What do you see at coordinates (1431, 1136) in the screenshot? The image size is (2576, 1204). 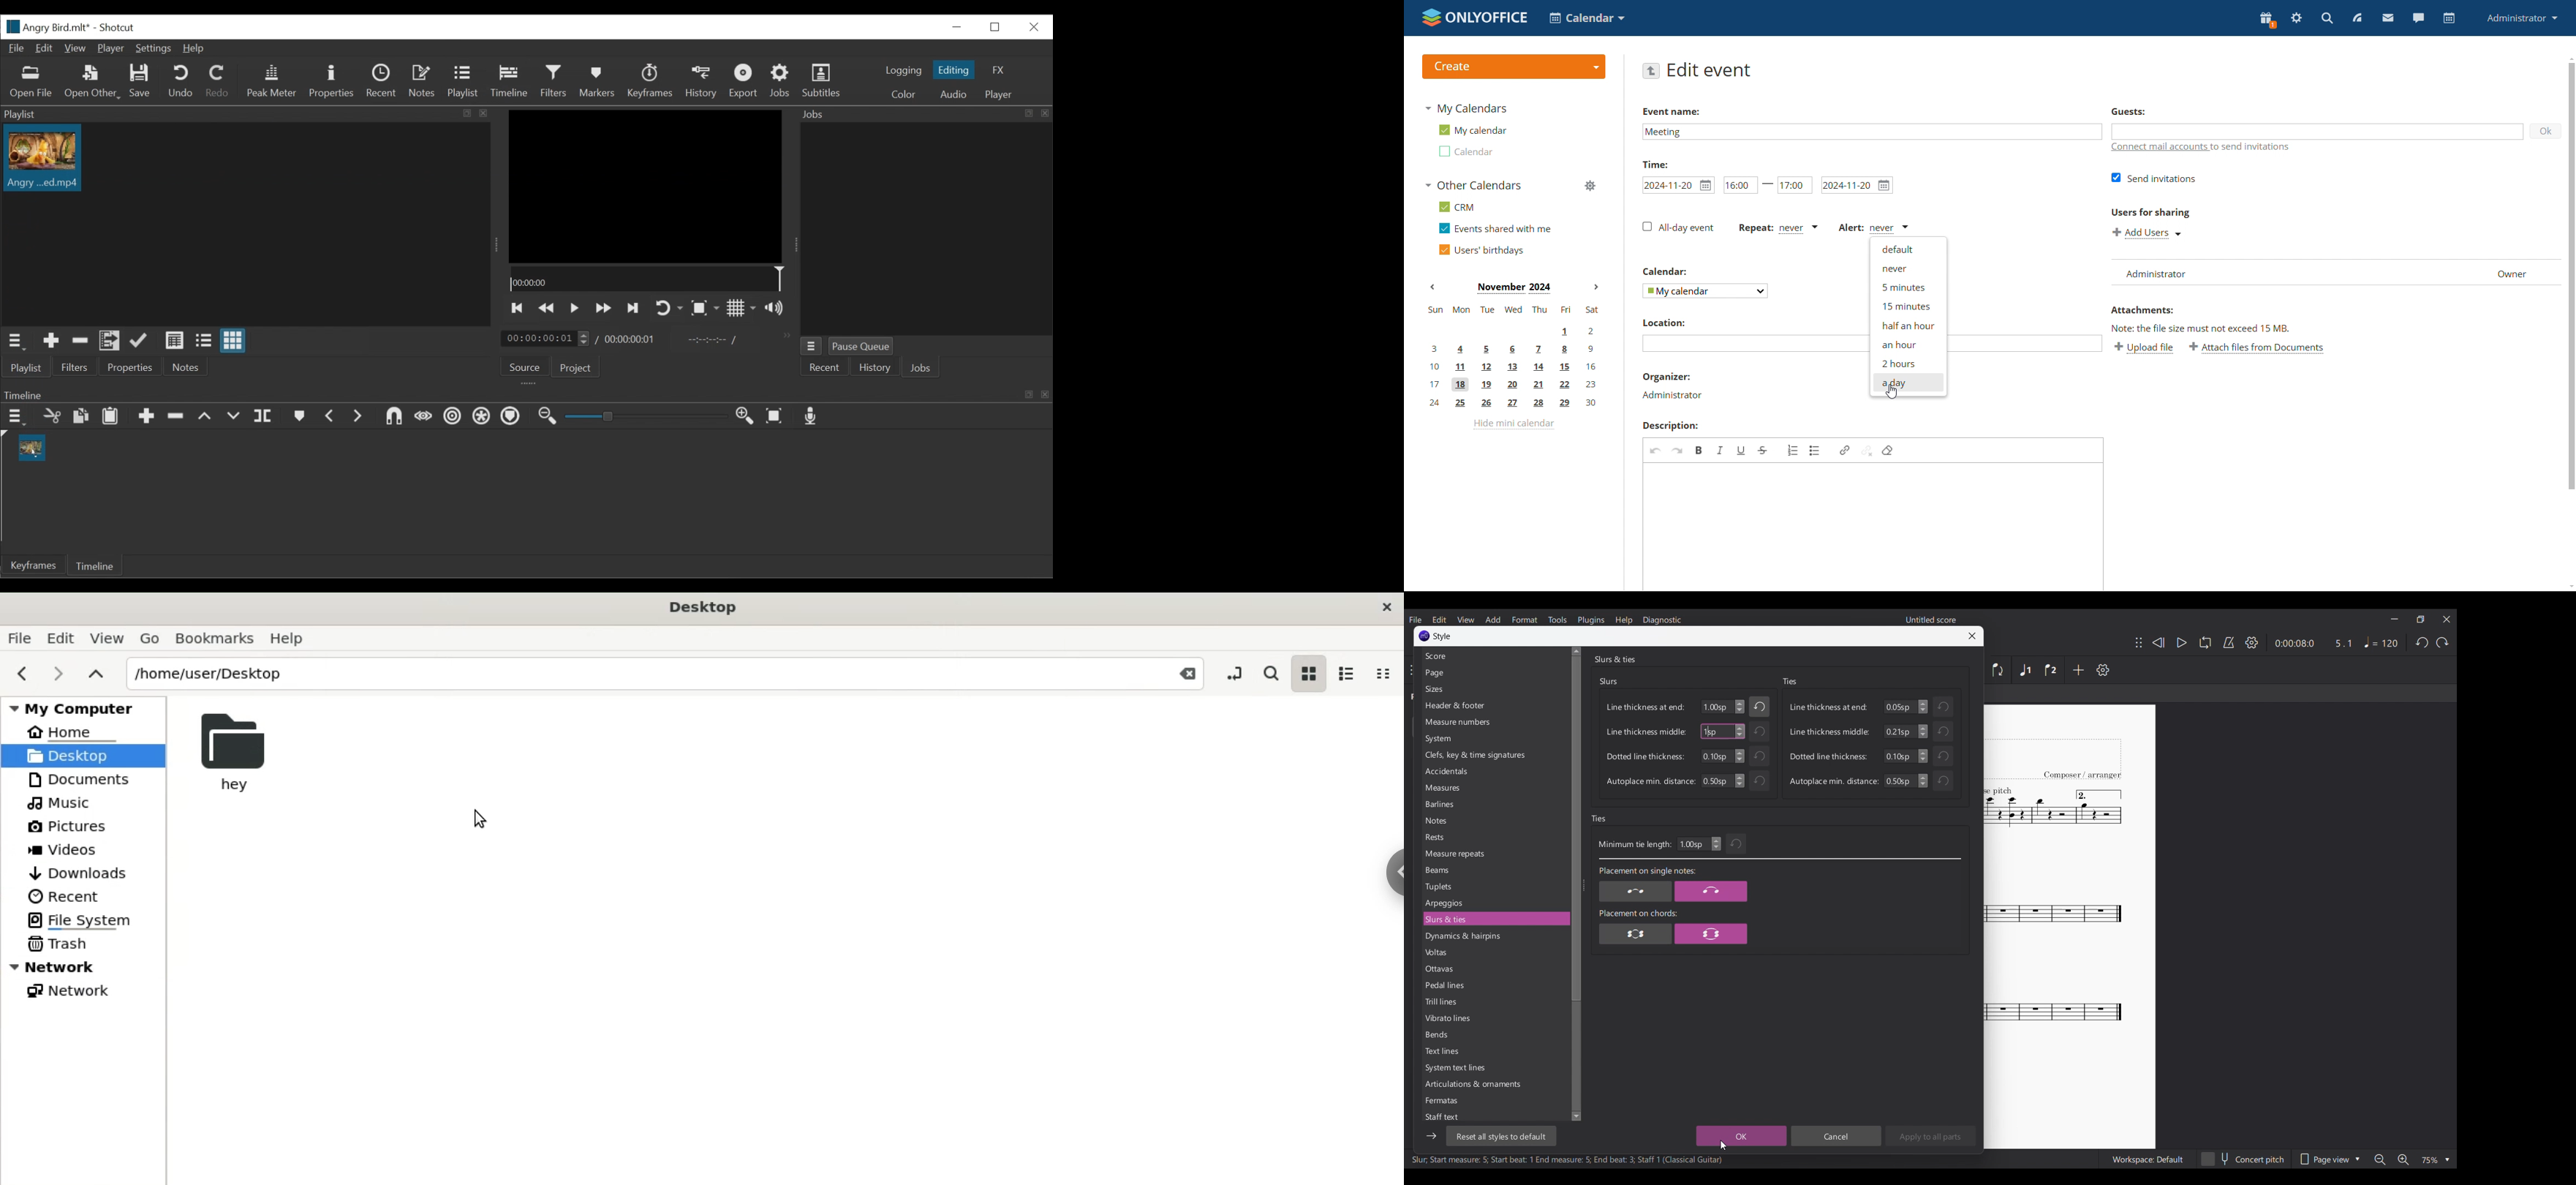 I see `Show/Hide side bar` at bounding box center [1431, 1136].